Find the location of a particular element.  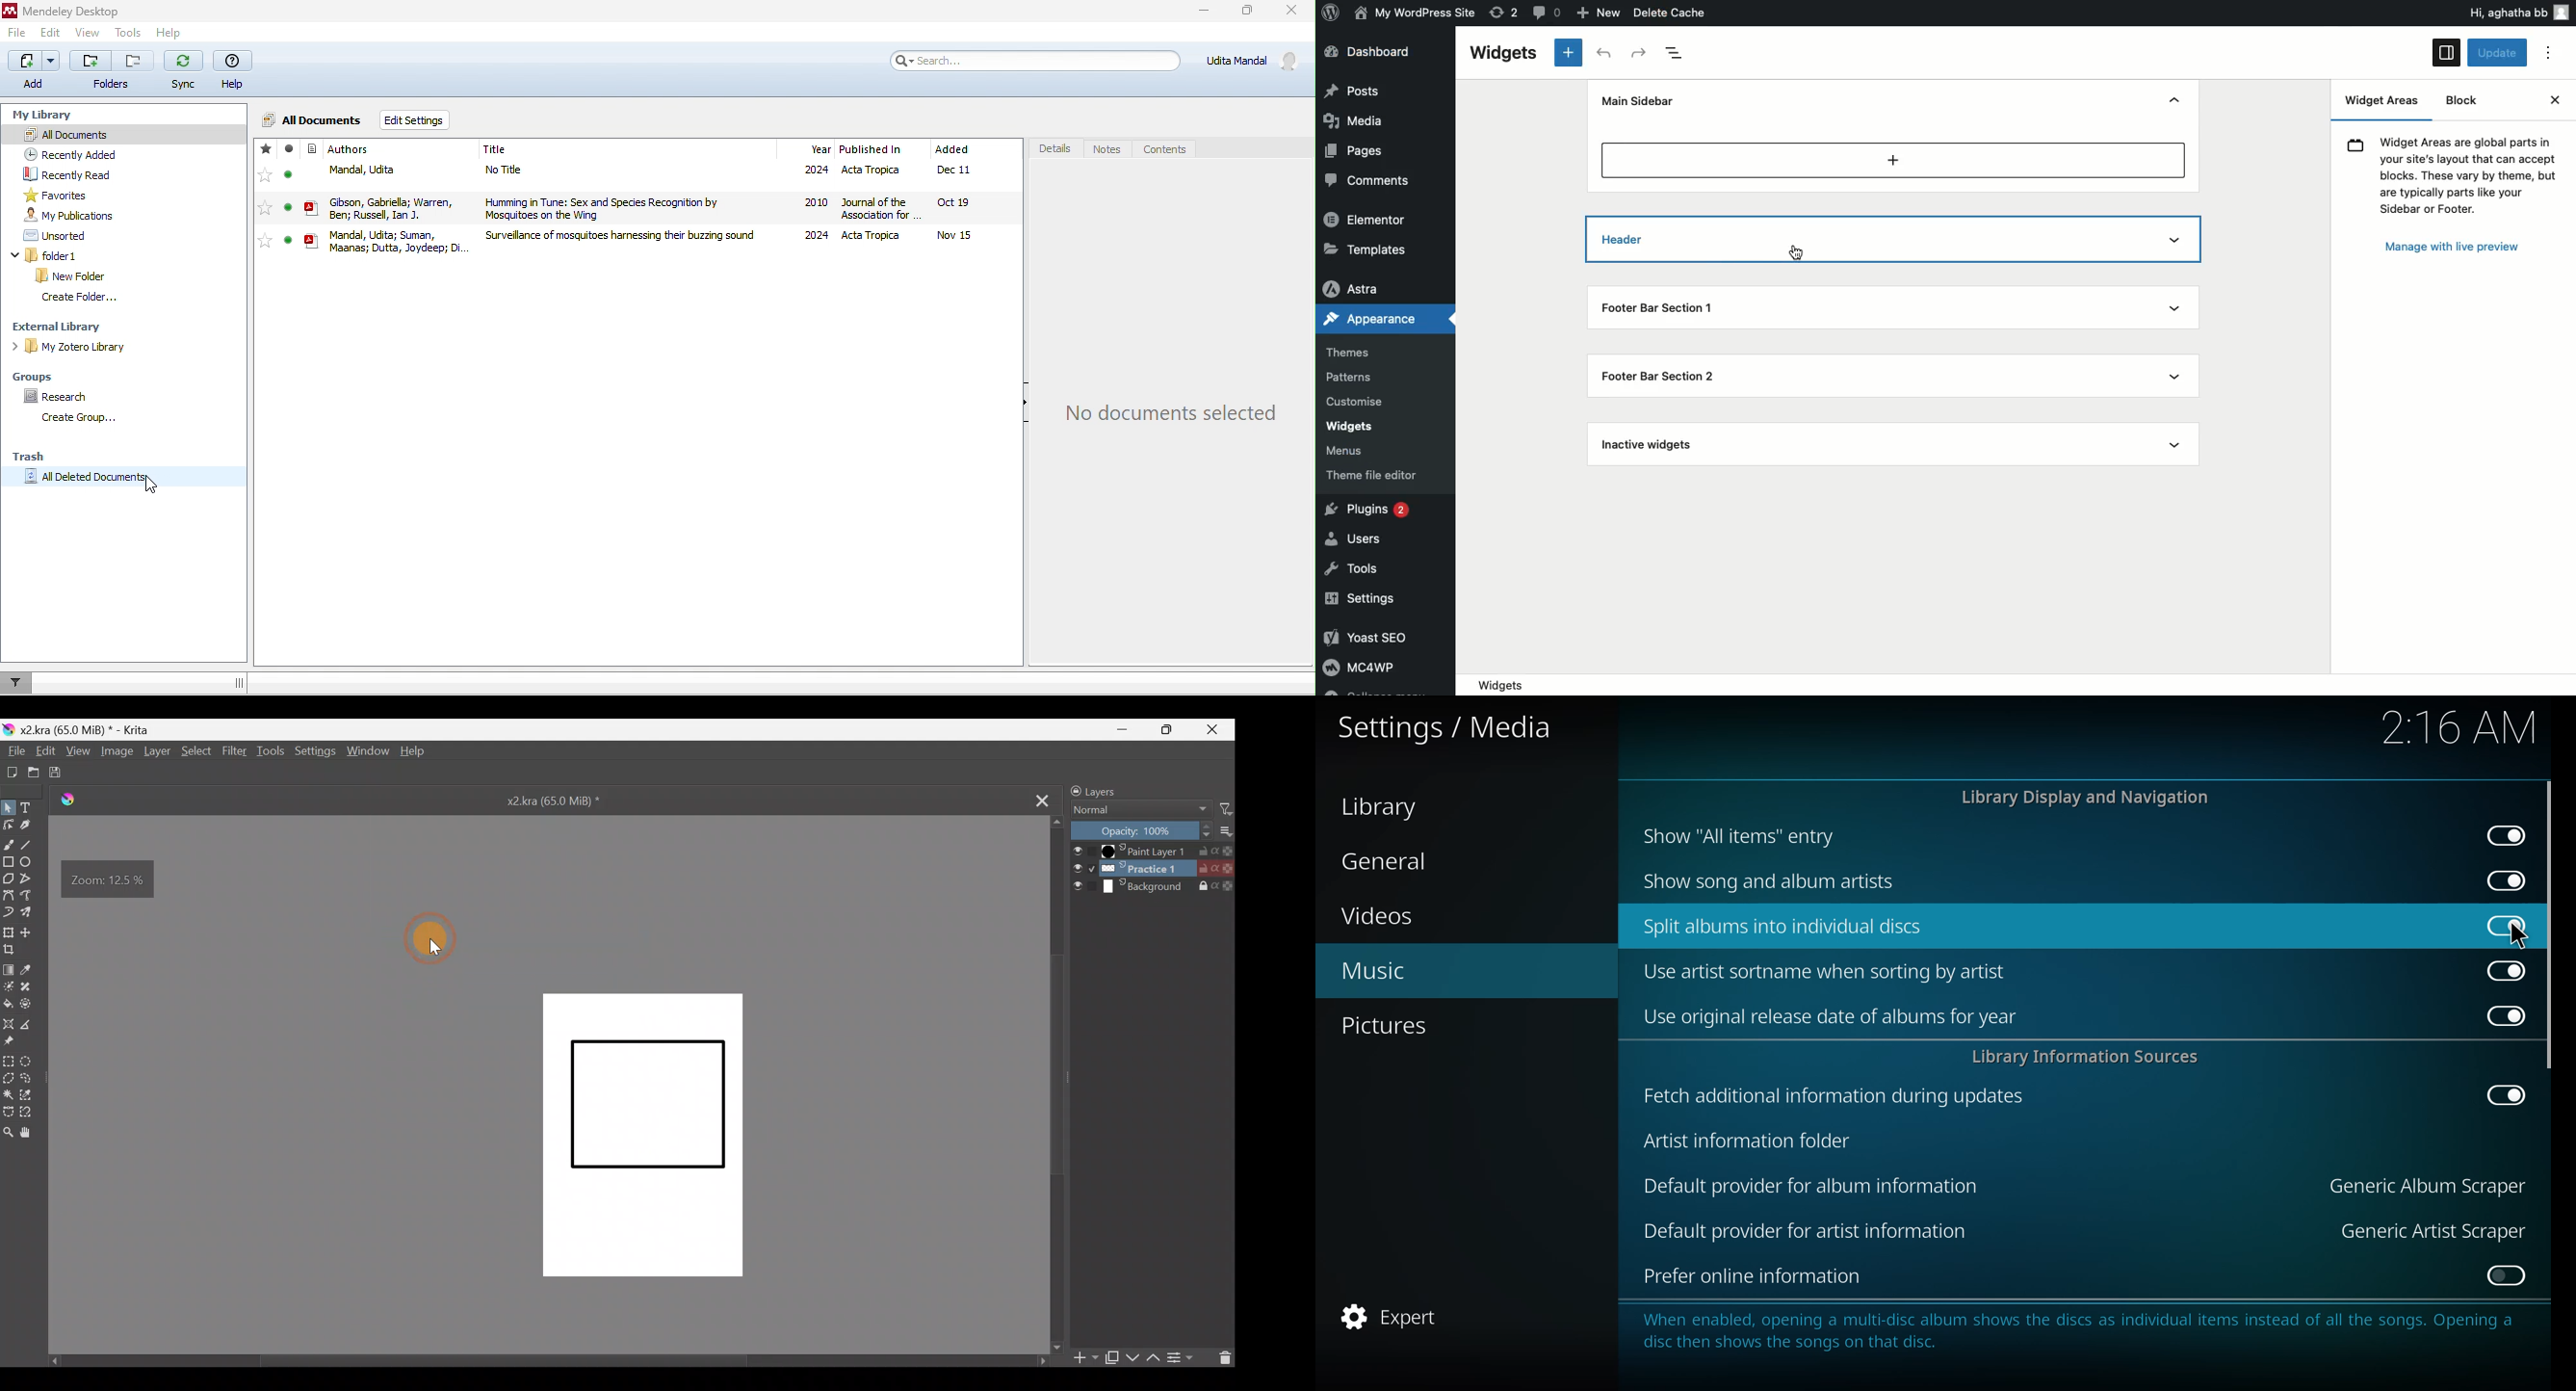

No Title:

Humming in Tune: Sex and Specs Recogriton by
Moscuitoes on the Wing

‘Survellance of mosquitoes hamessing ther buzzing sound is located at coordinates (623, 204).